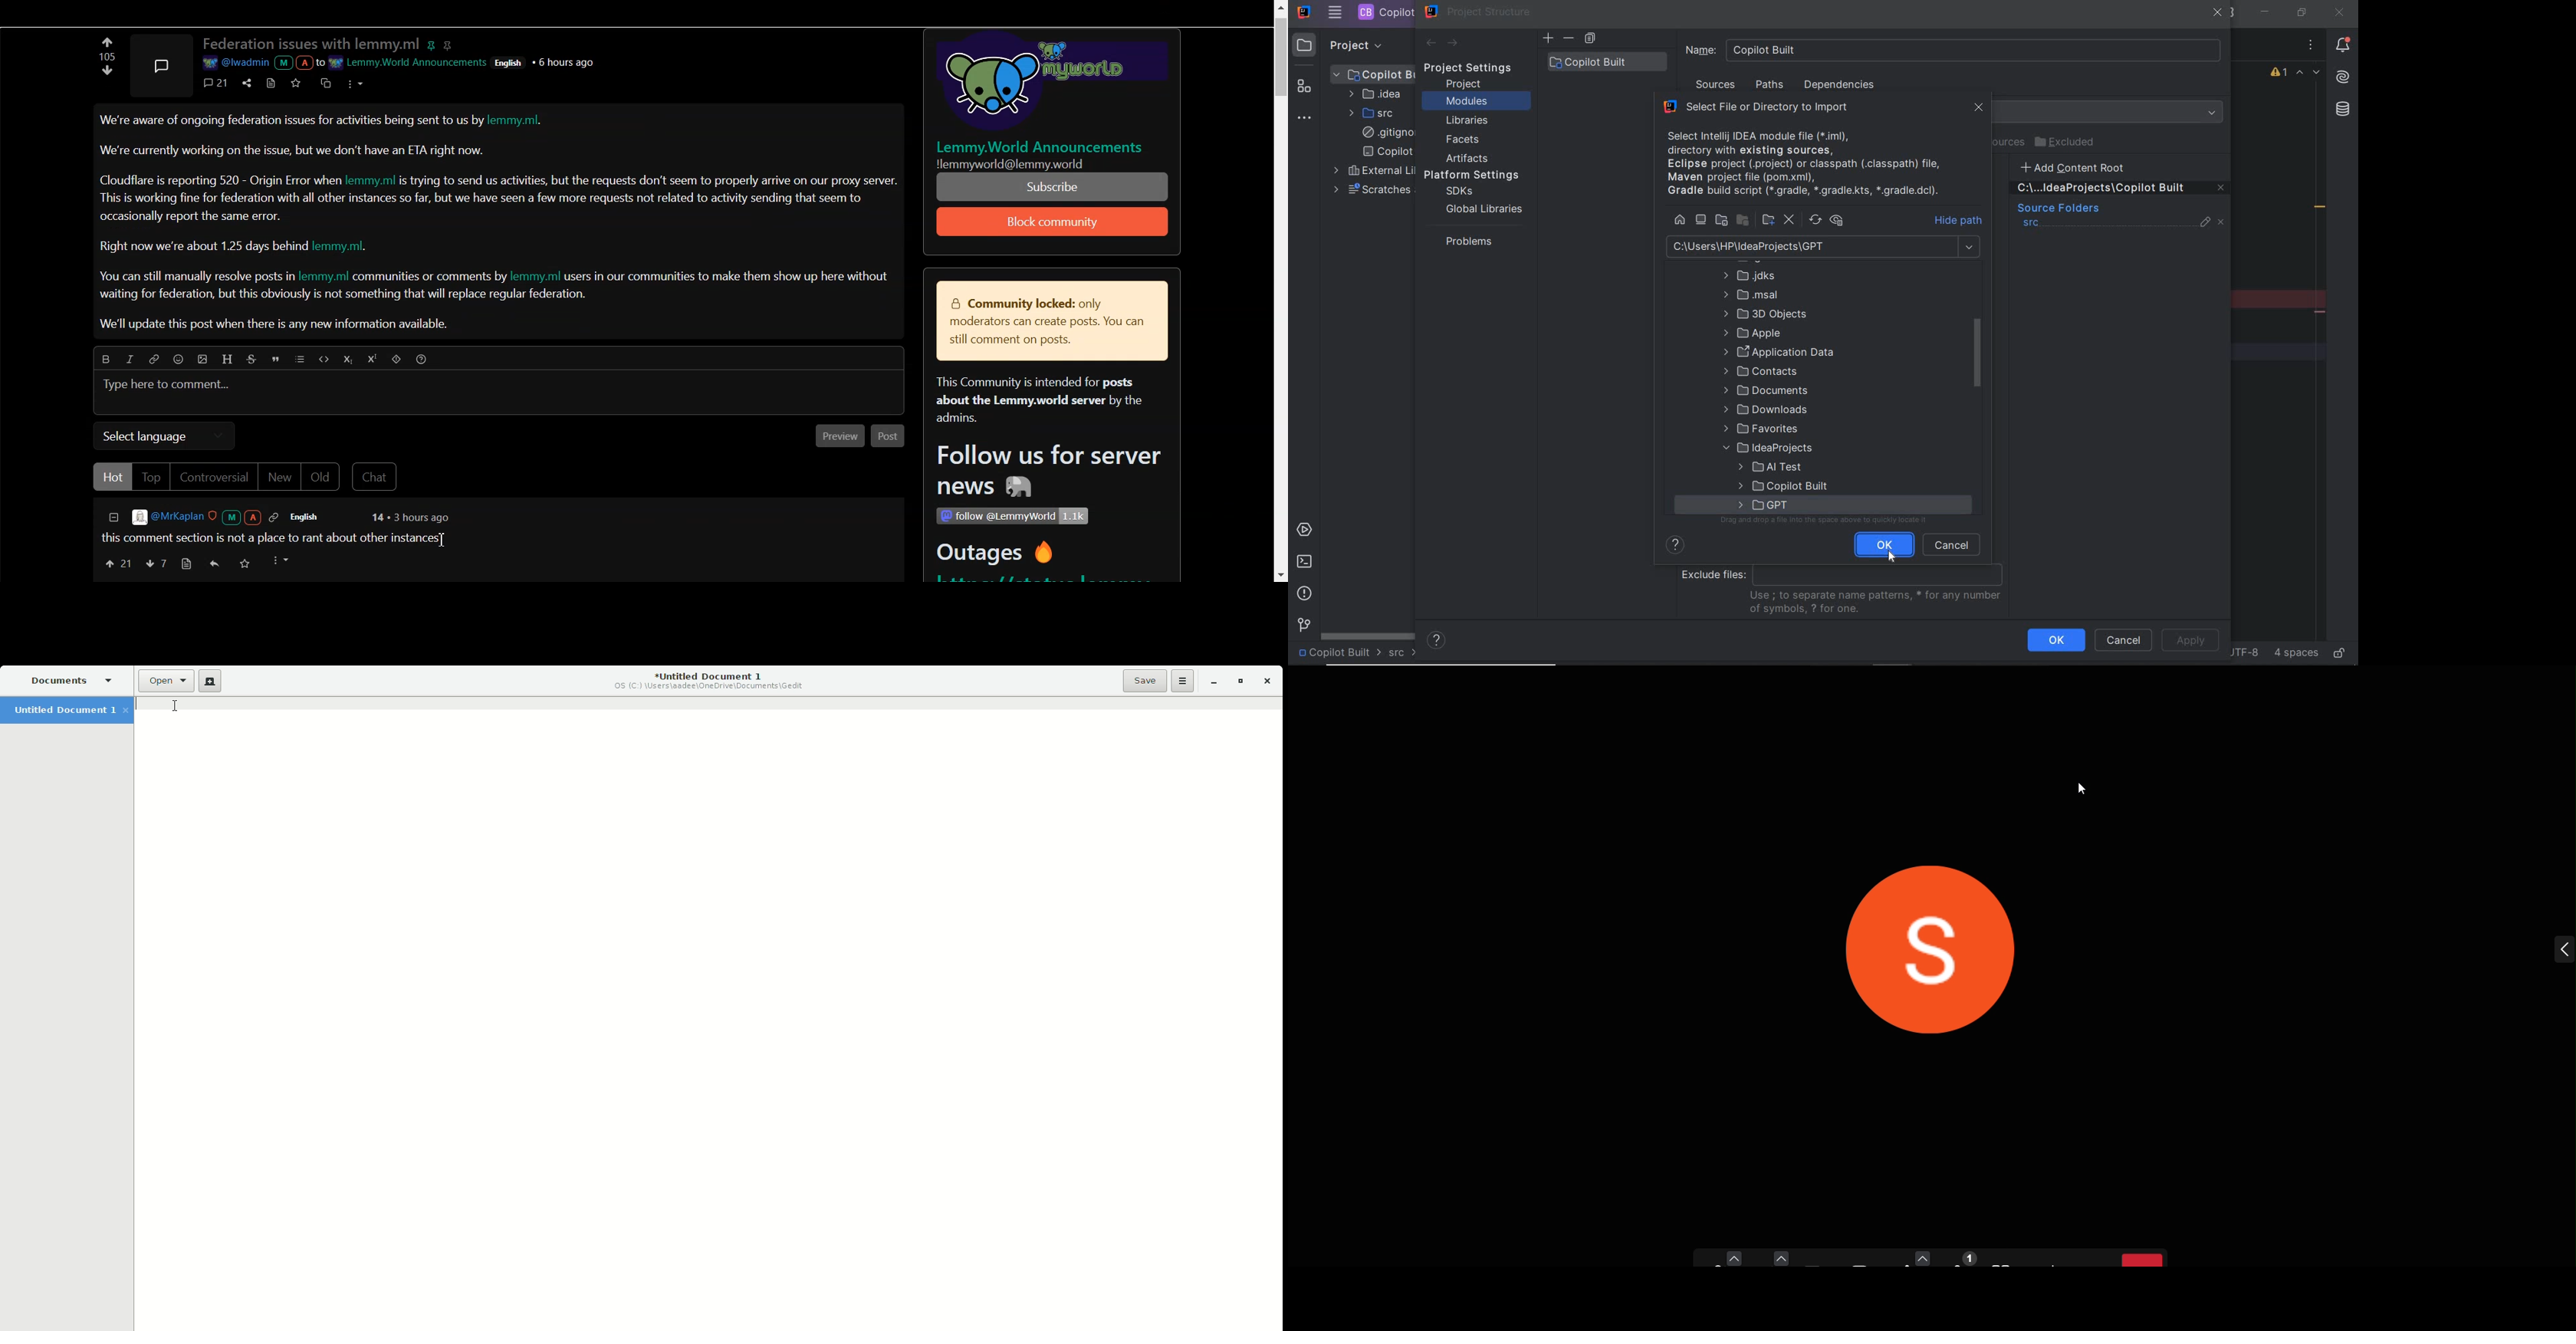 The width and height of the screenshot is (2576, 1344). Describe the element at coordinates (706, 682) in the screenshot. I see `Untitled Document 1` at that location.